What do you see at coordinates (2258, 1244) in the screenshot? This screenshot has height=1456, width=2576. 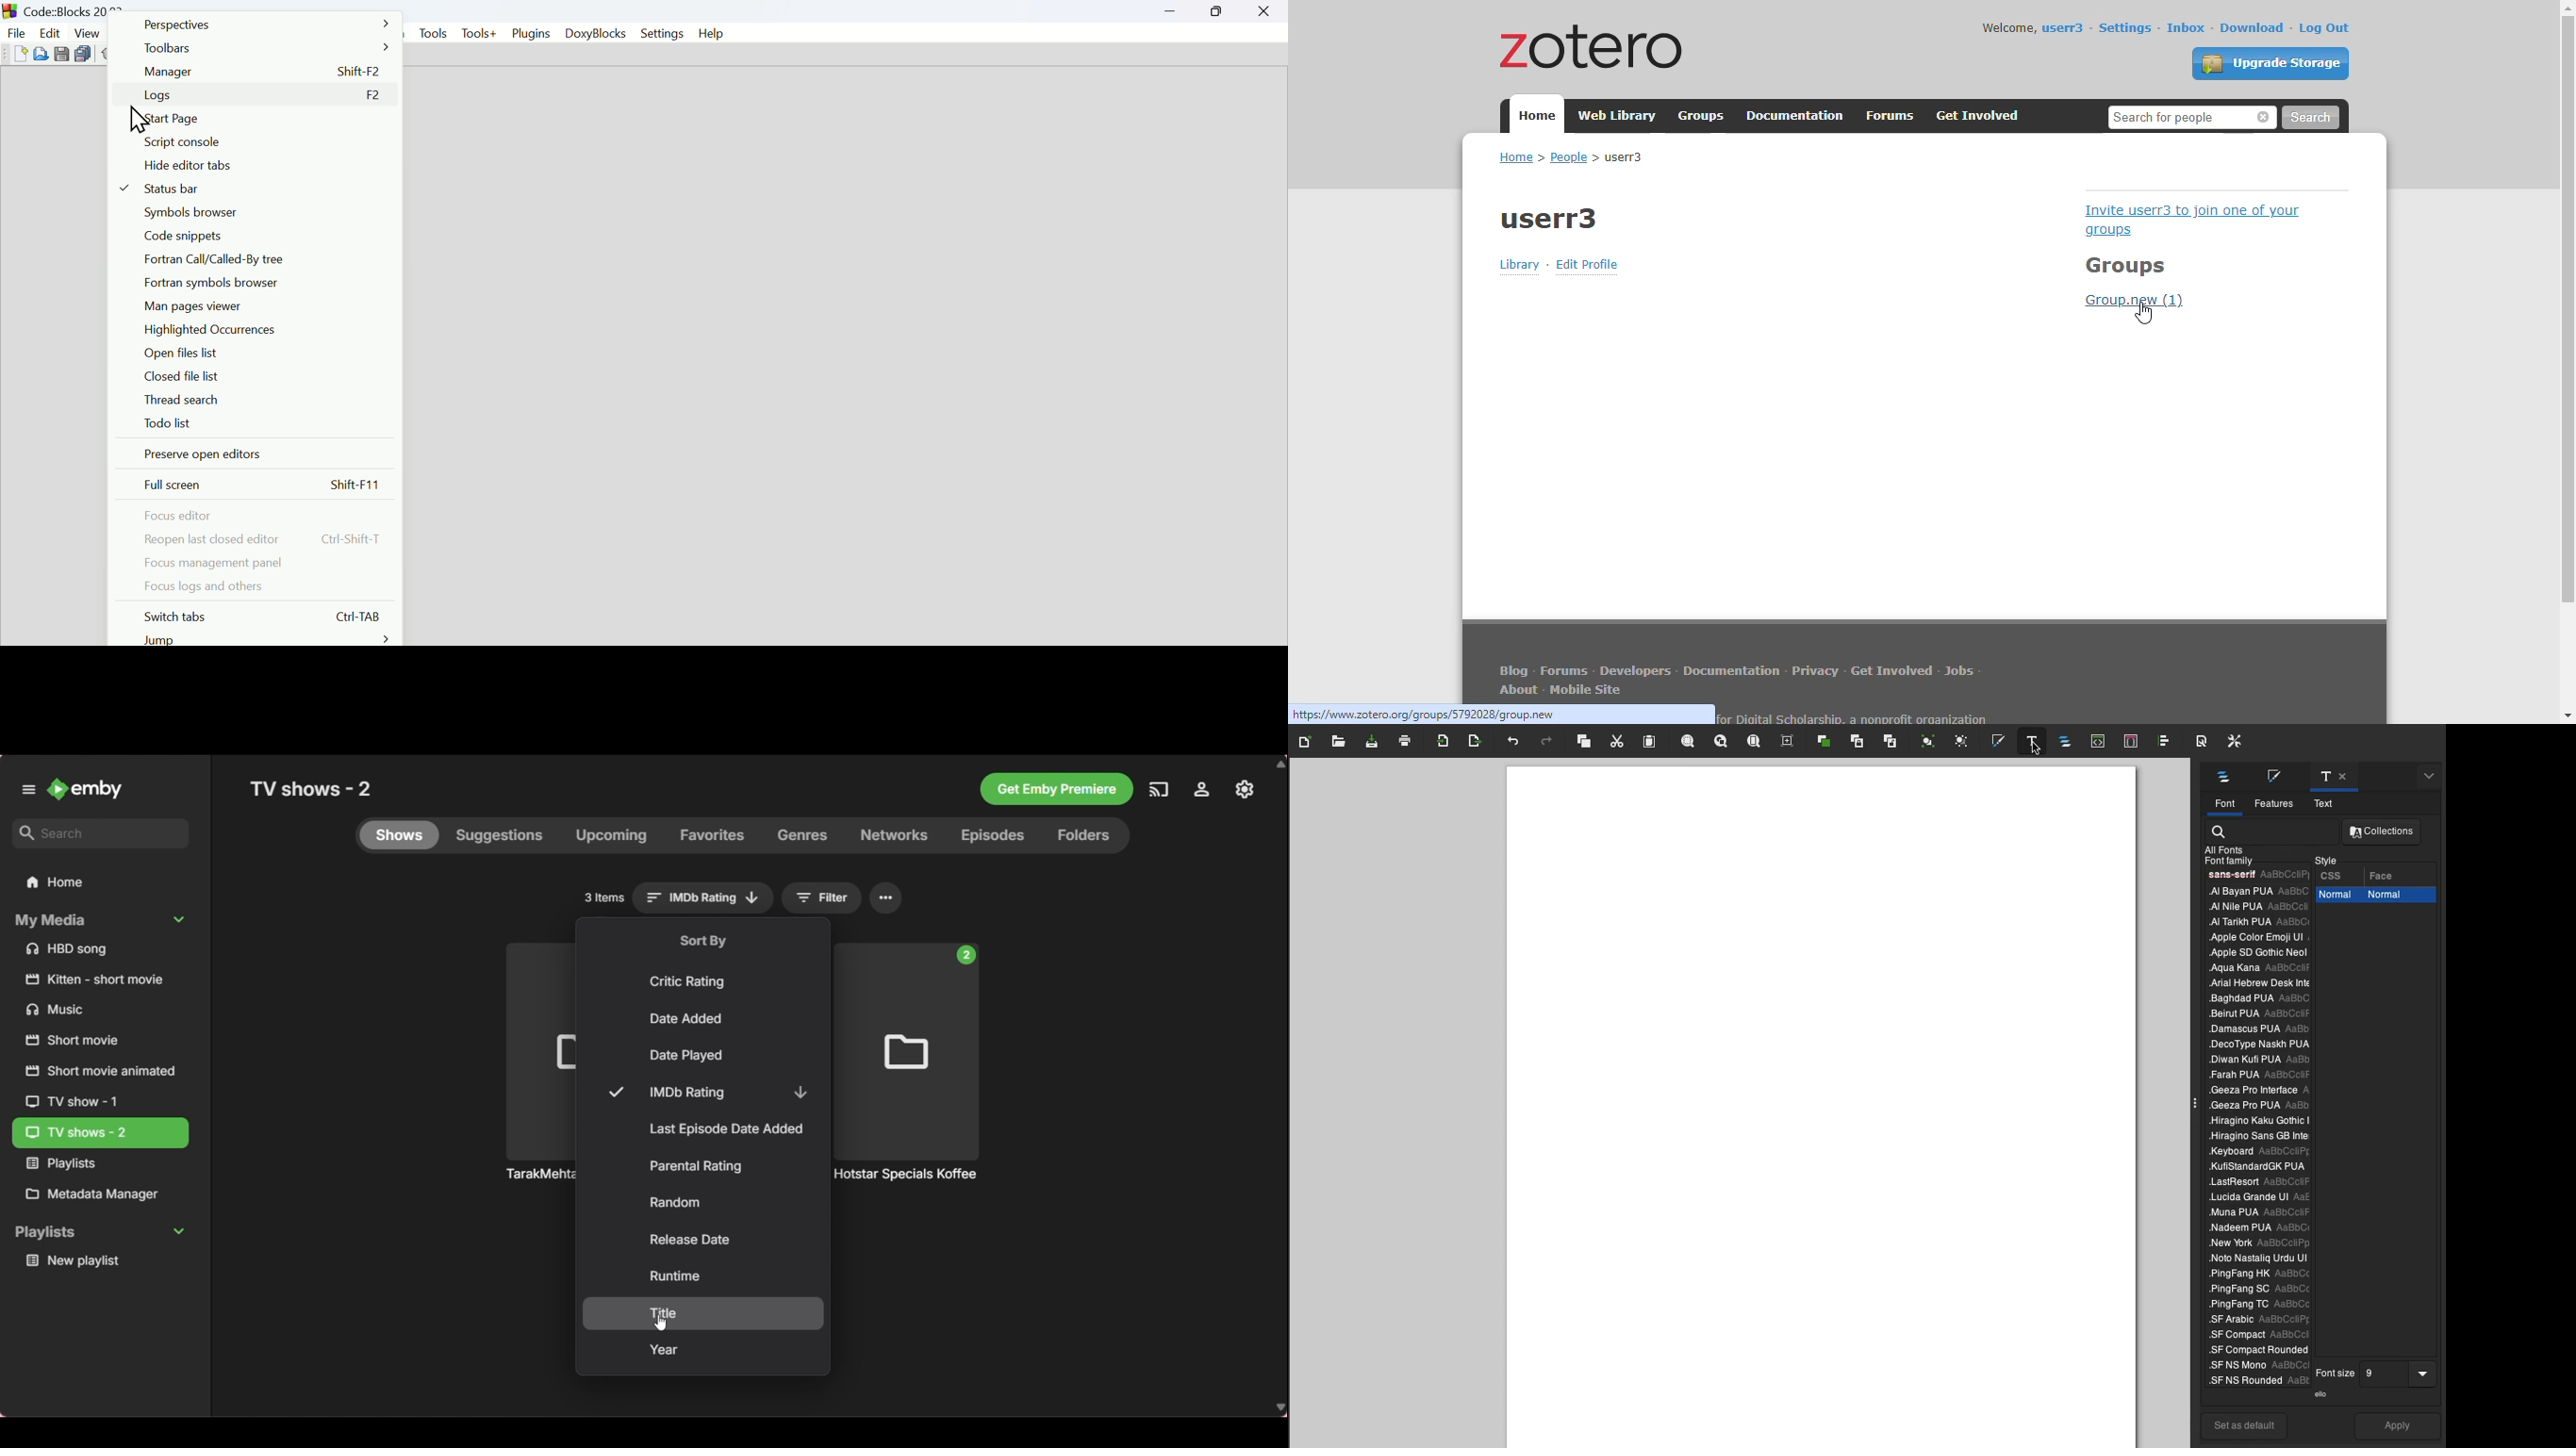 I see `.New York` at bounding box center [2258, 1244].